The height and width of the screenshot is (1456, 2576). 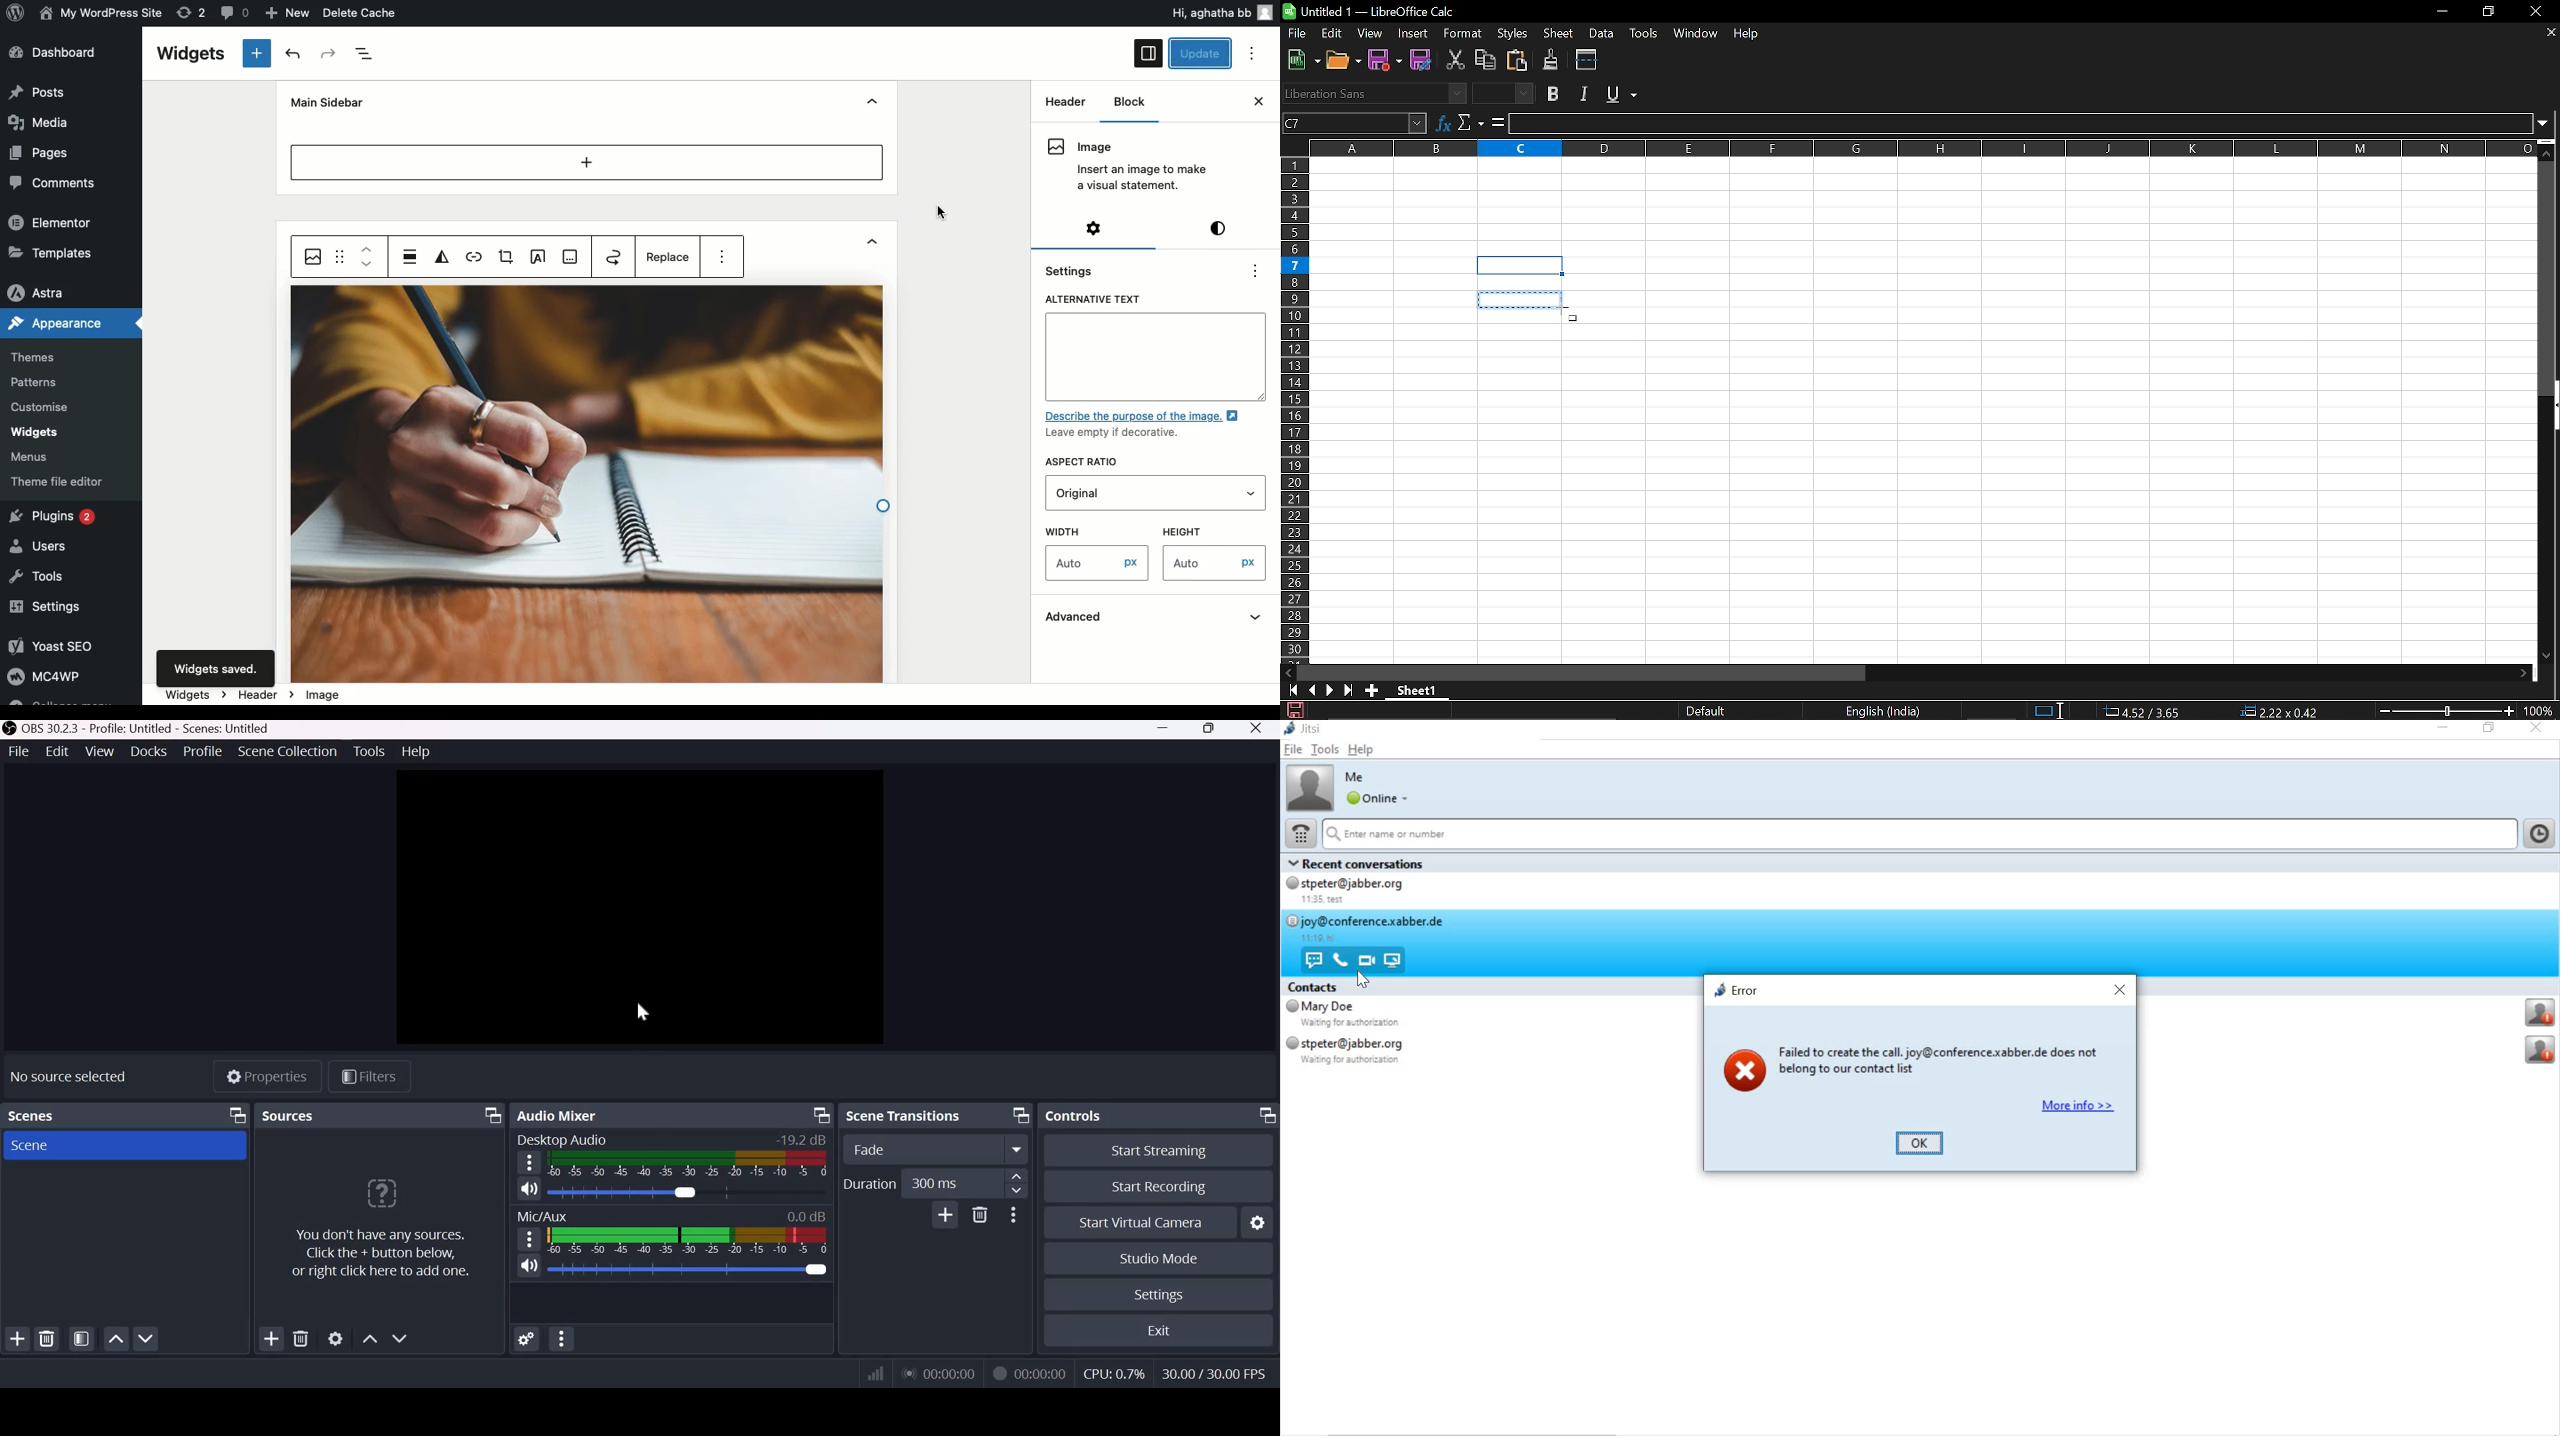 What do you see at coordinates (265, 1076) in the screenshot?
I see `Properties` at bounding box center [265, 1076].